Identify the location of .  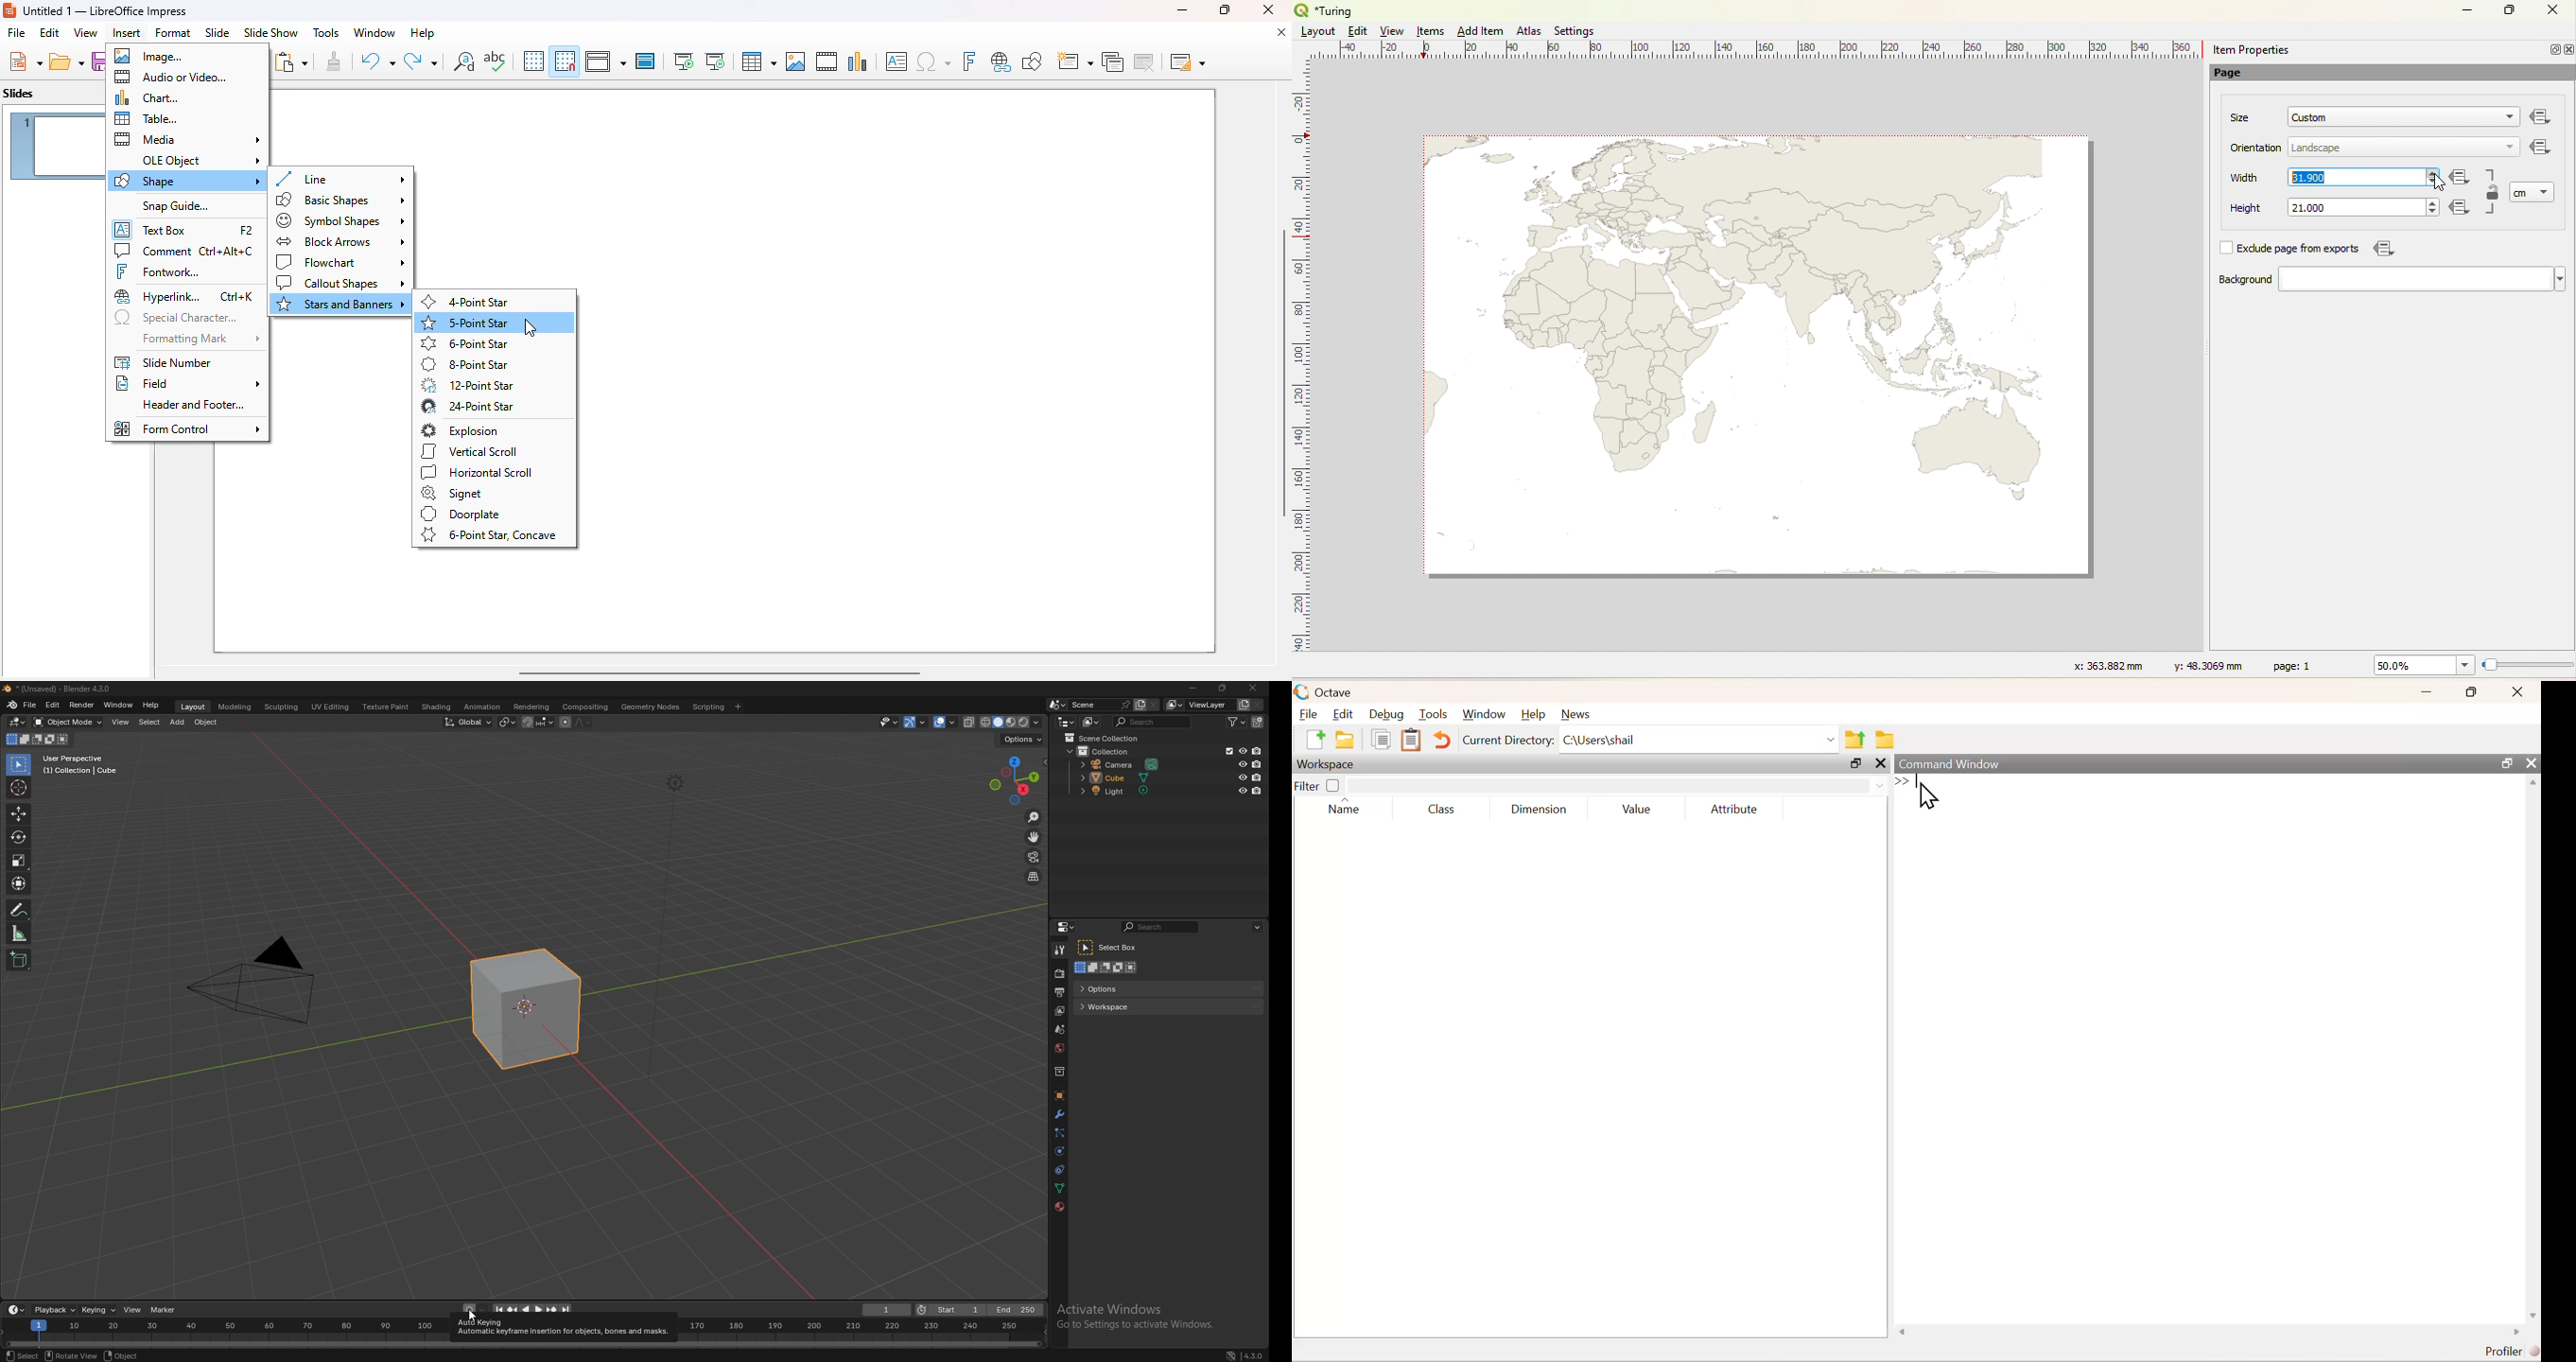
(2542, 118).